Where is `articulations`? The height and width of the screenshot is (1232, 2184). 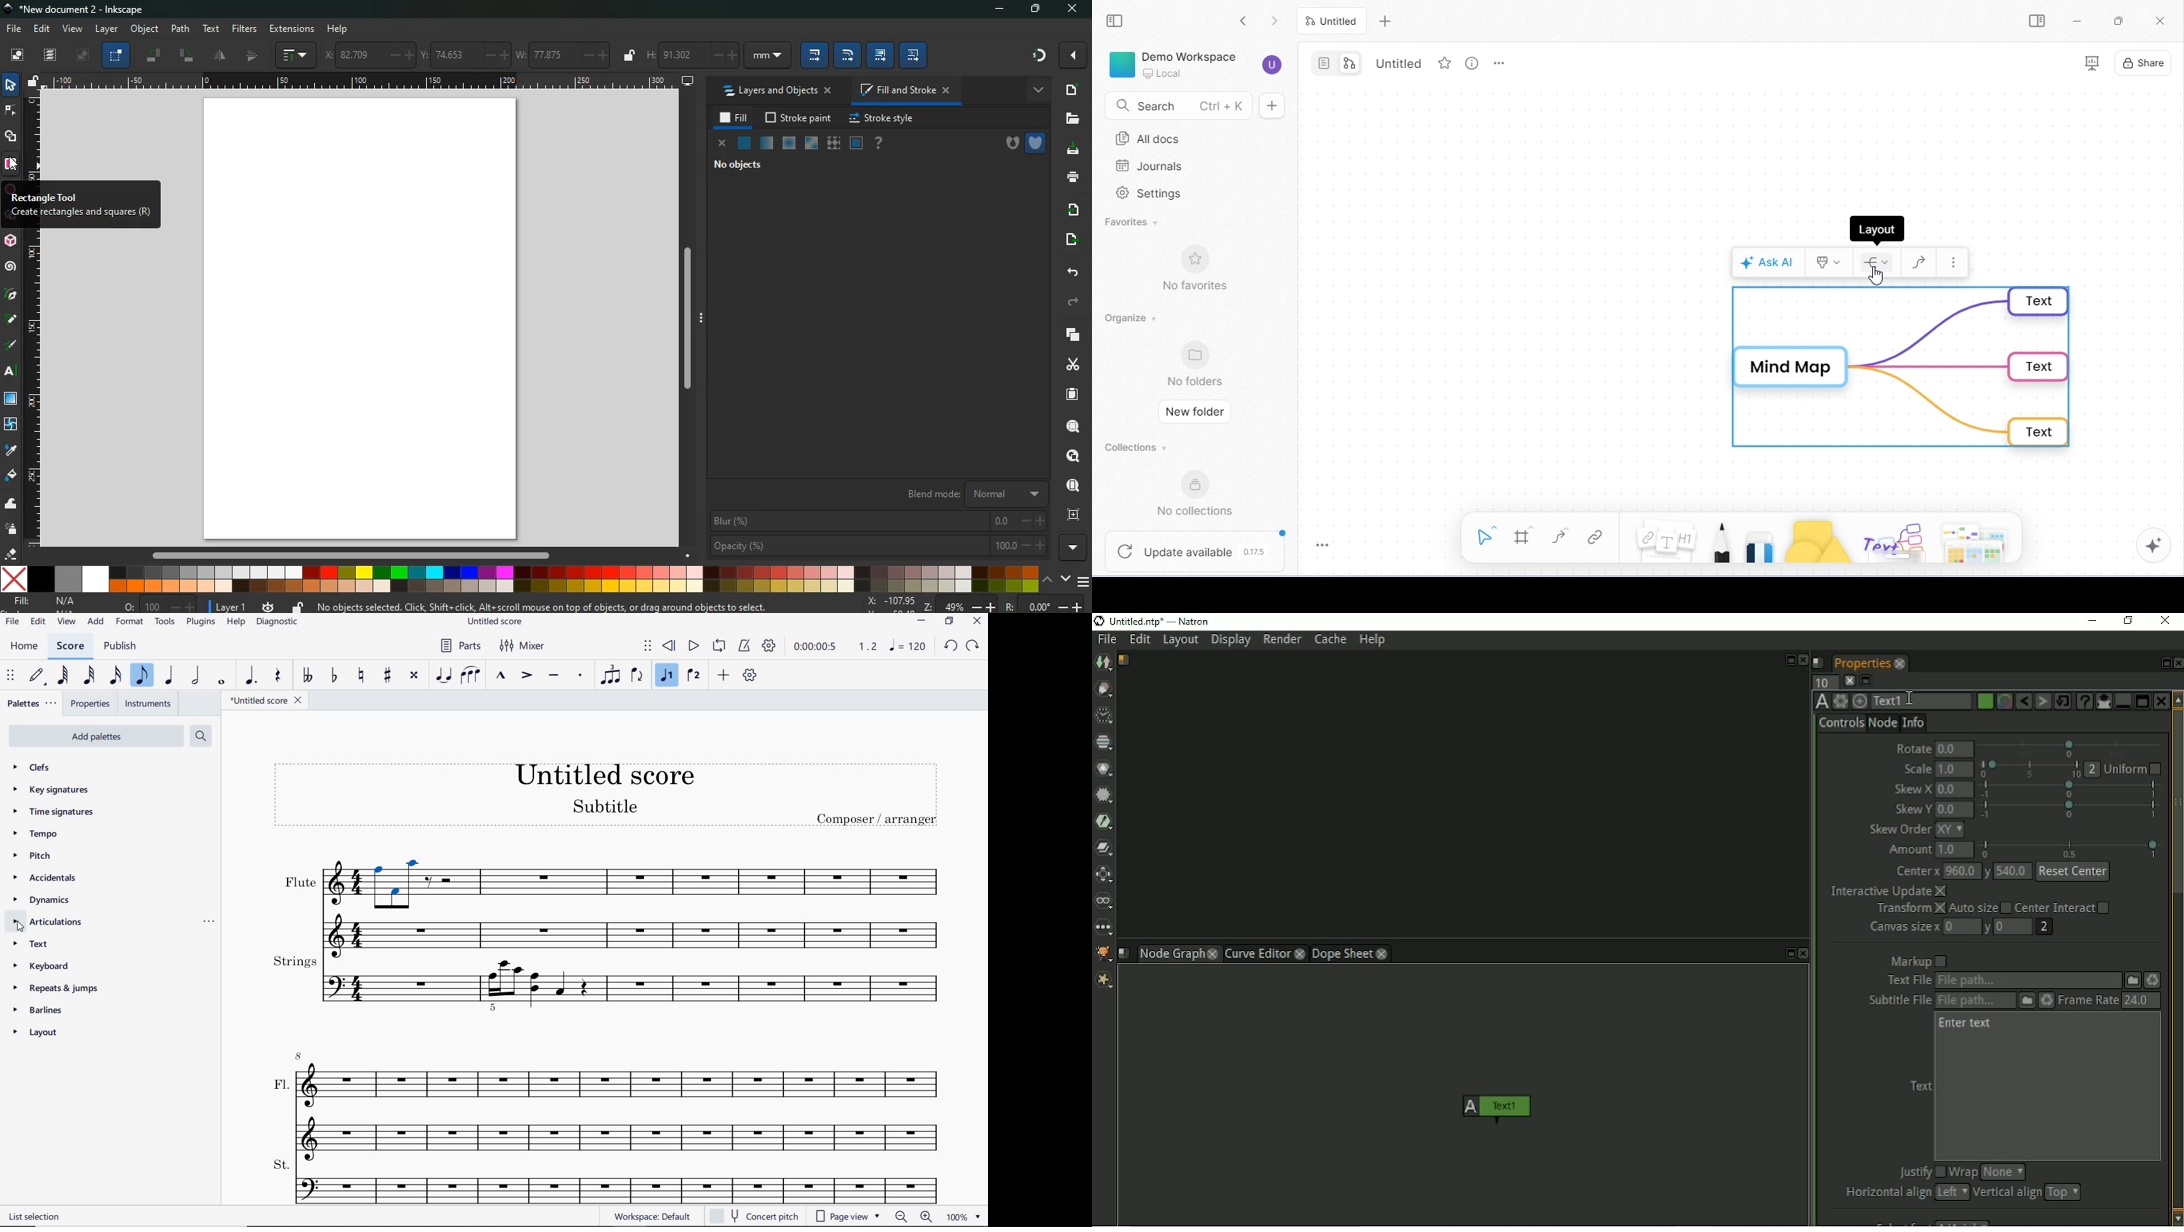
articulations is located at coordinates (48, 922).